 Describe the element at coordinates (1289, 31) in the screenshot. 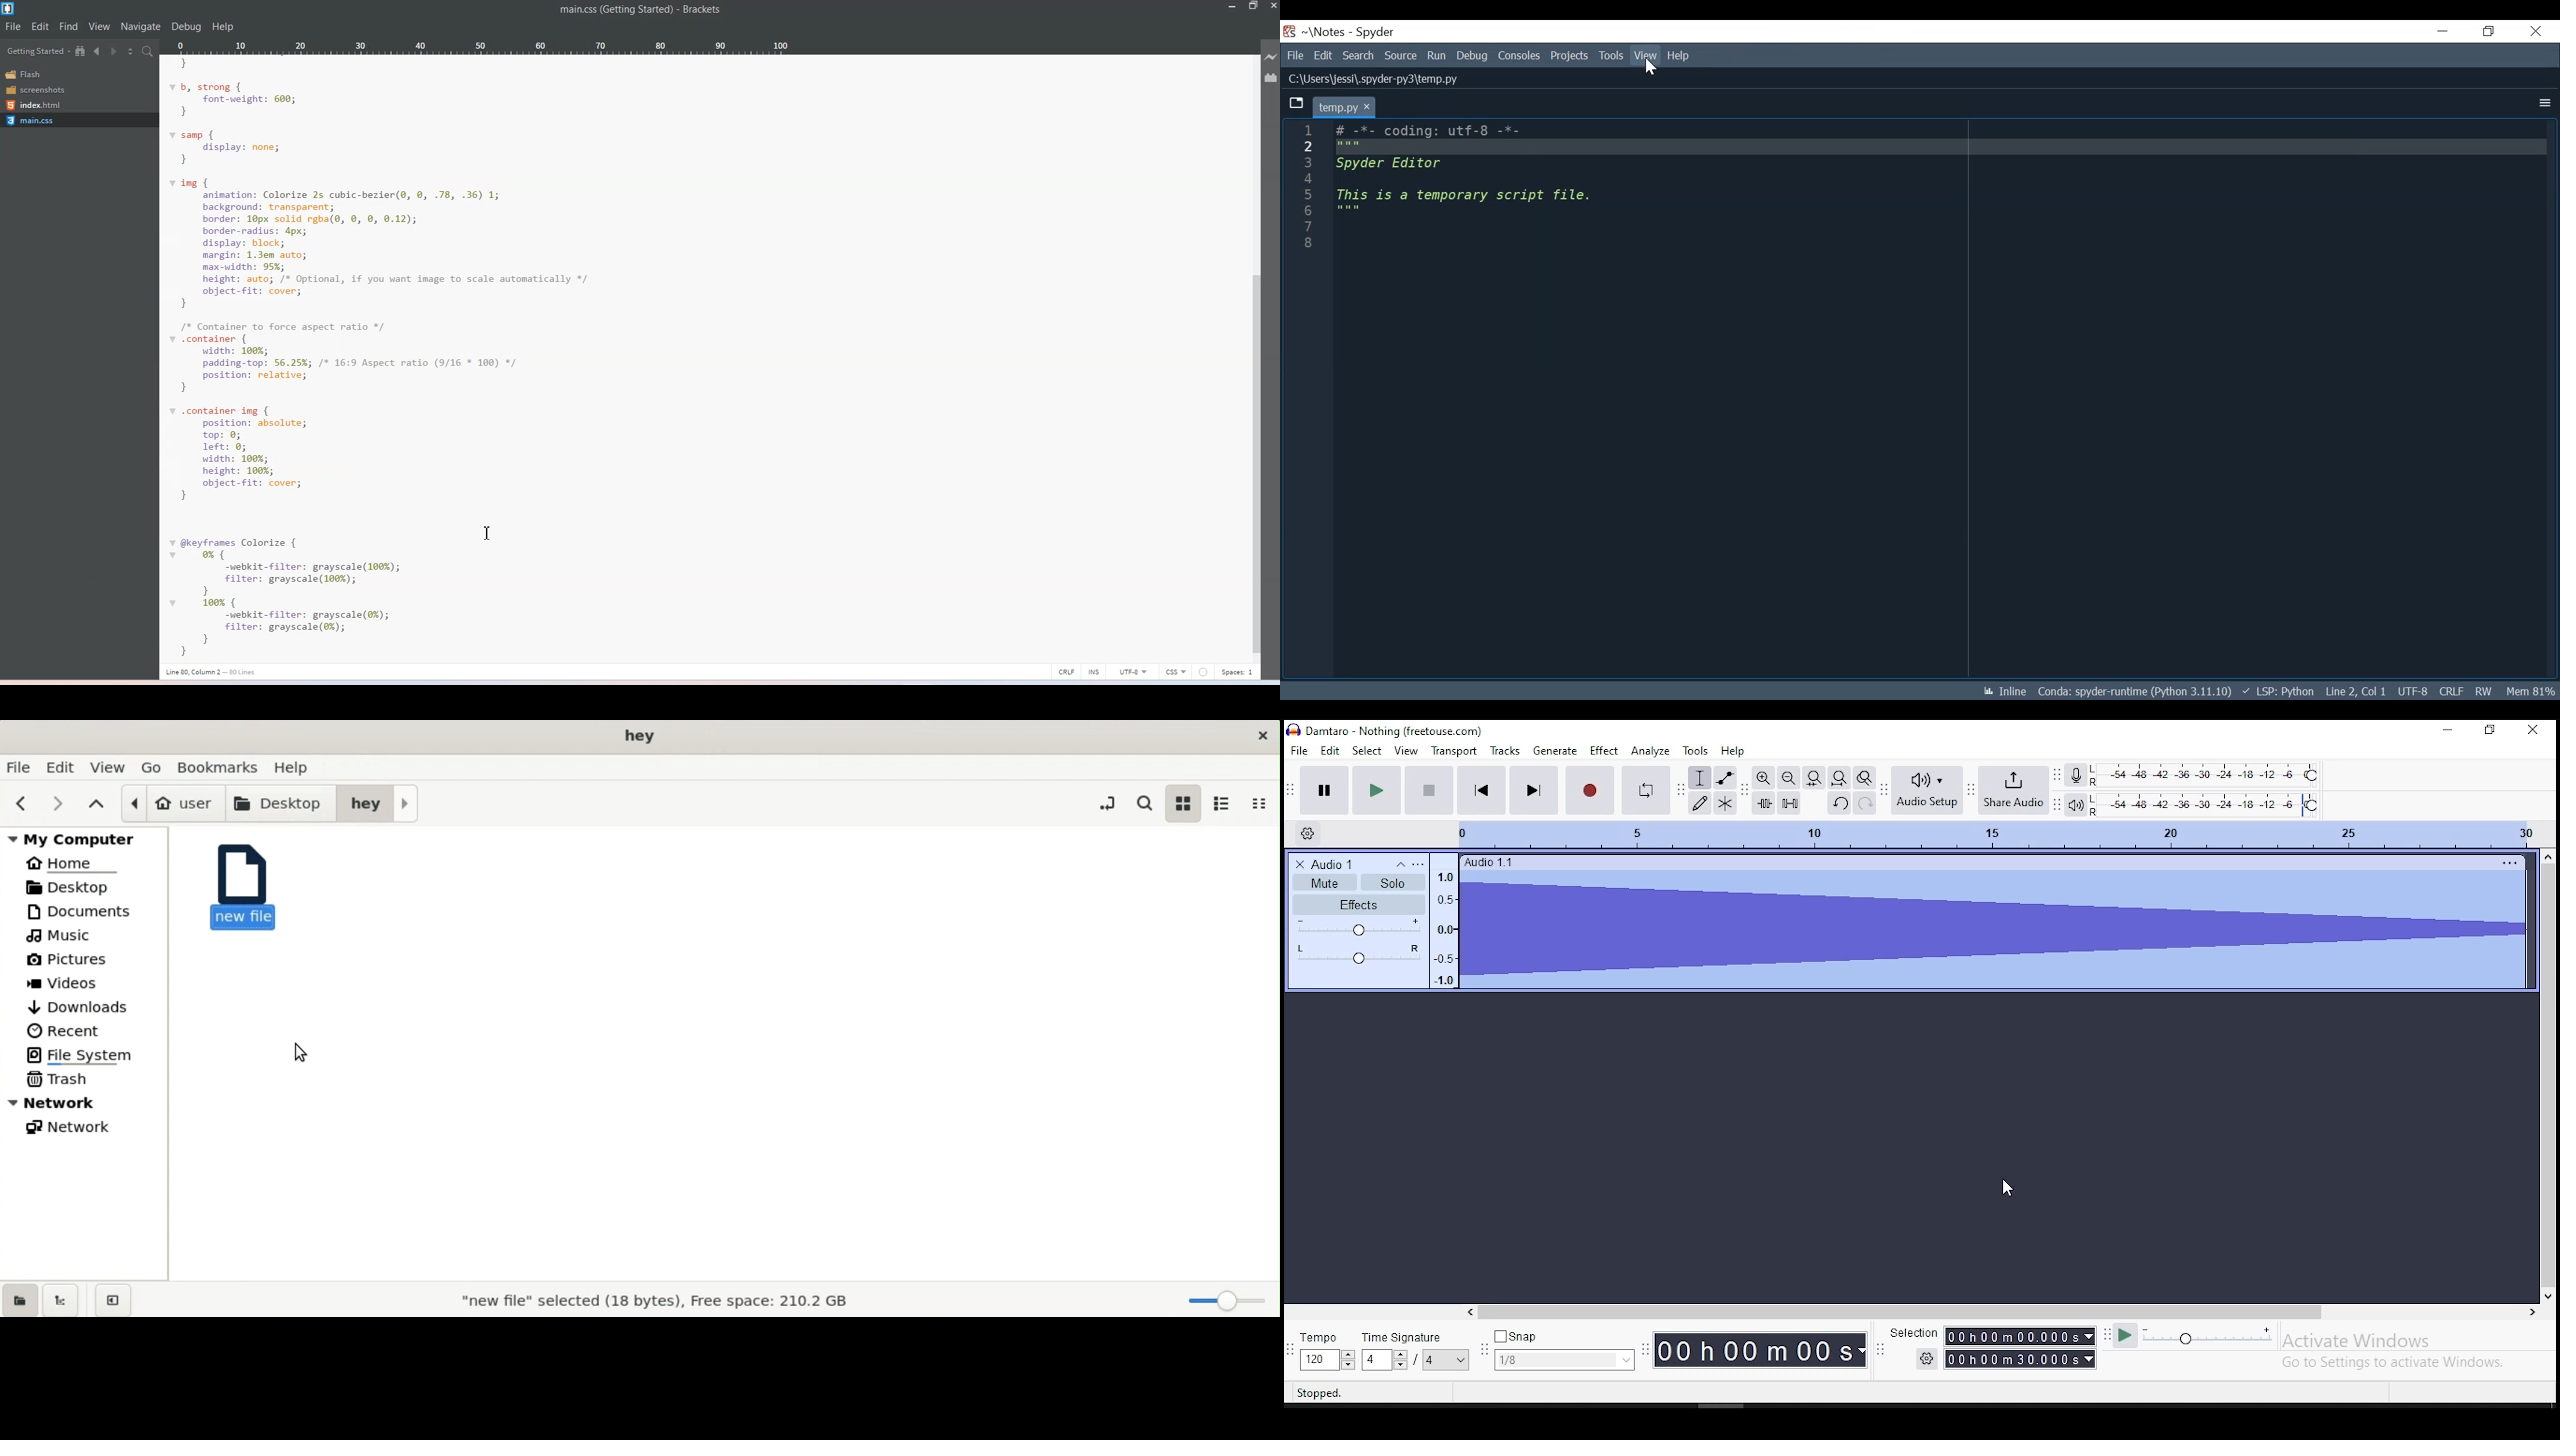

I see `Spyder Desktop Icon` at that location.